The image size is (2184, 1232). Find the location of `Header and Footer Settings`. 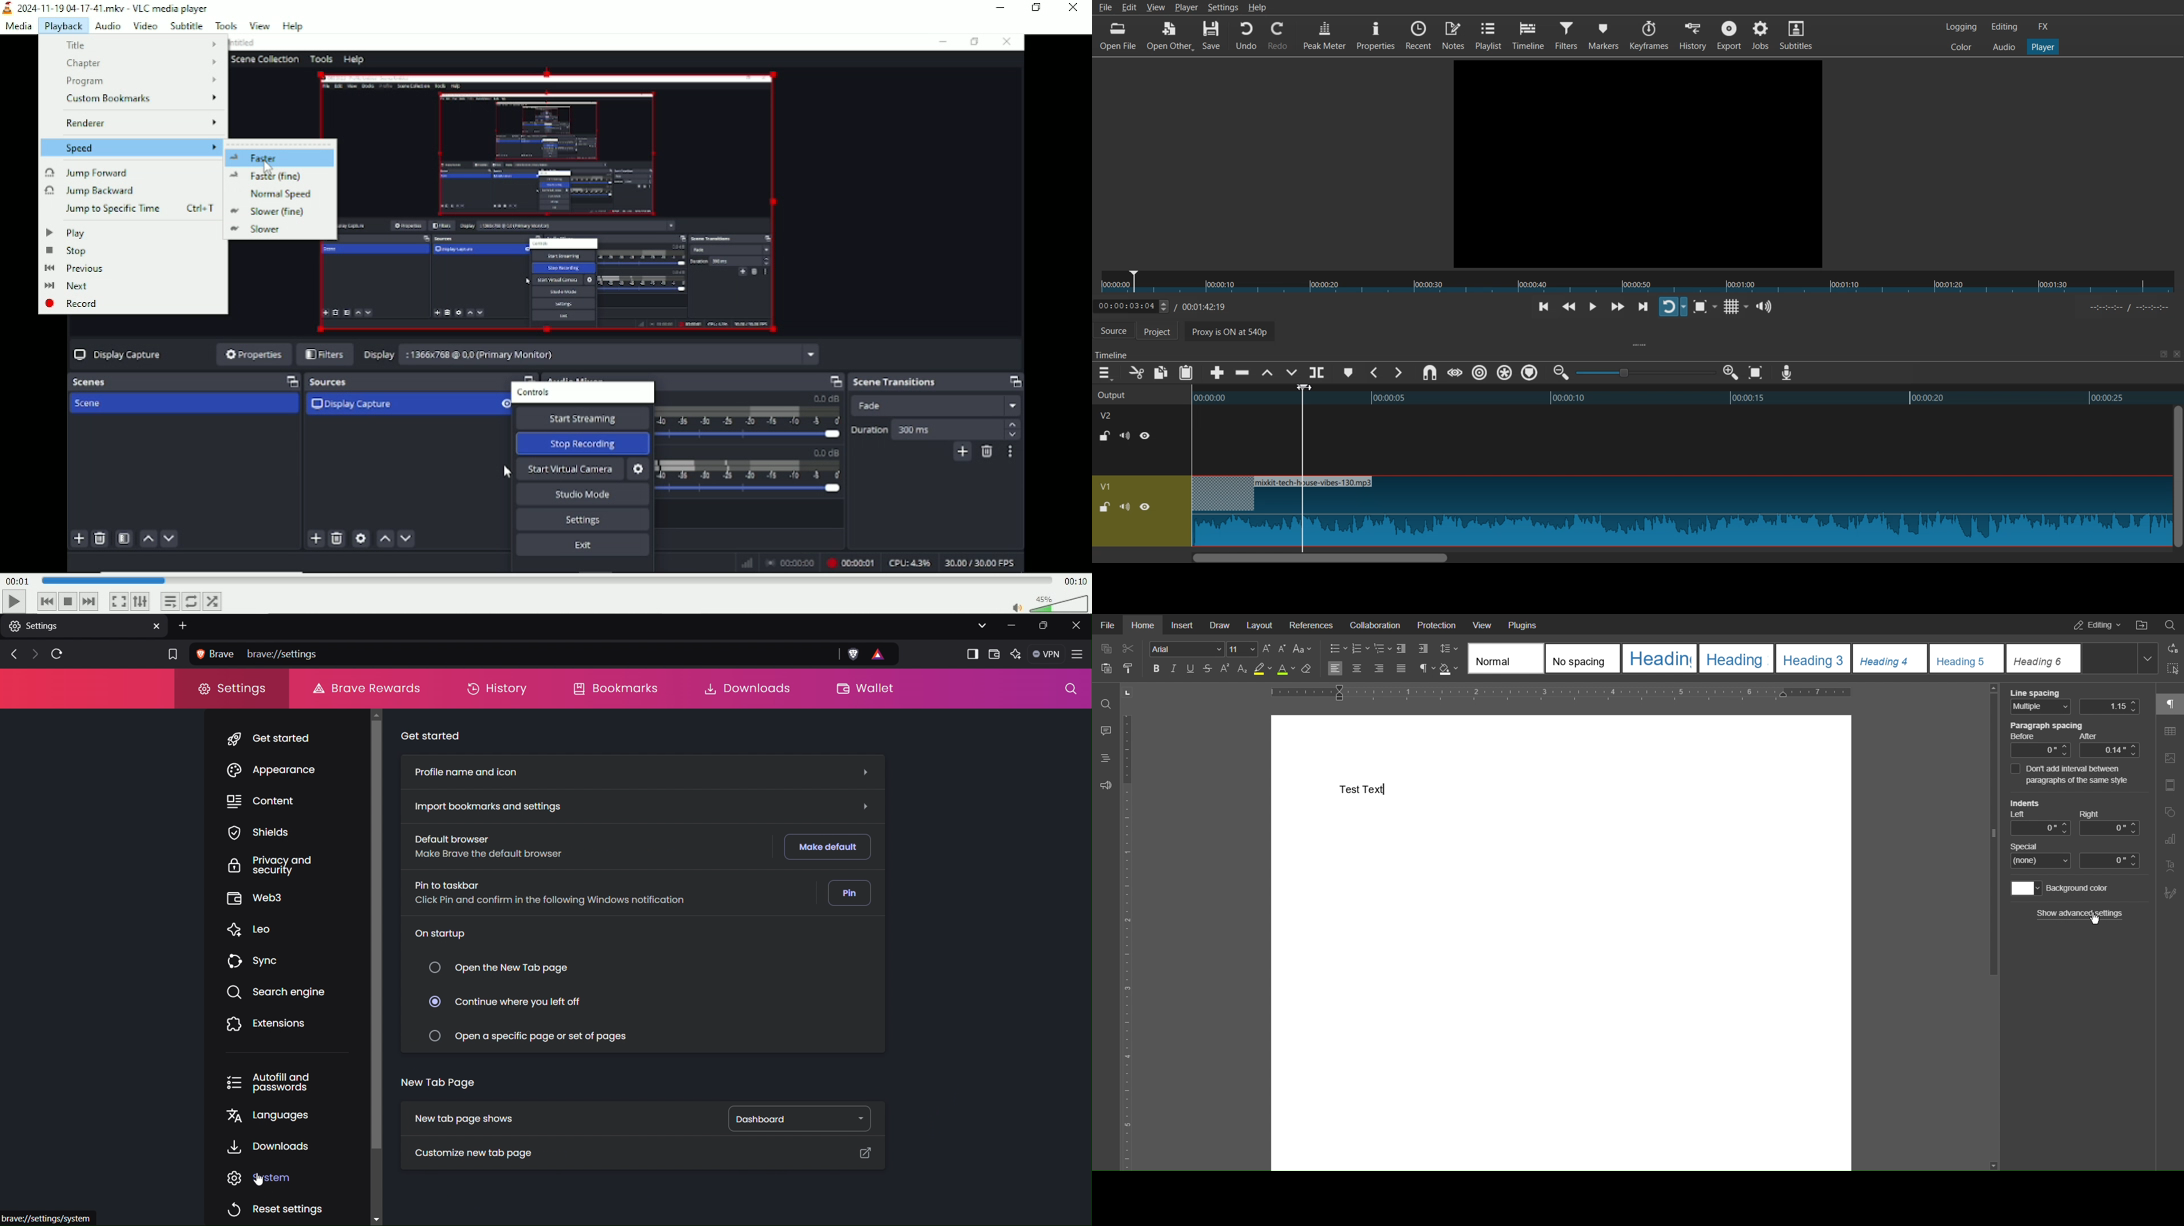

Header and Footer Settings is located at coordinates (2168, 787).